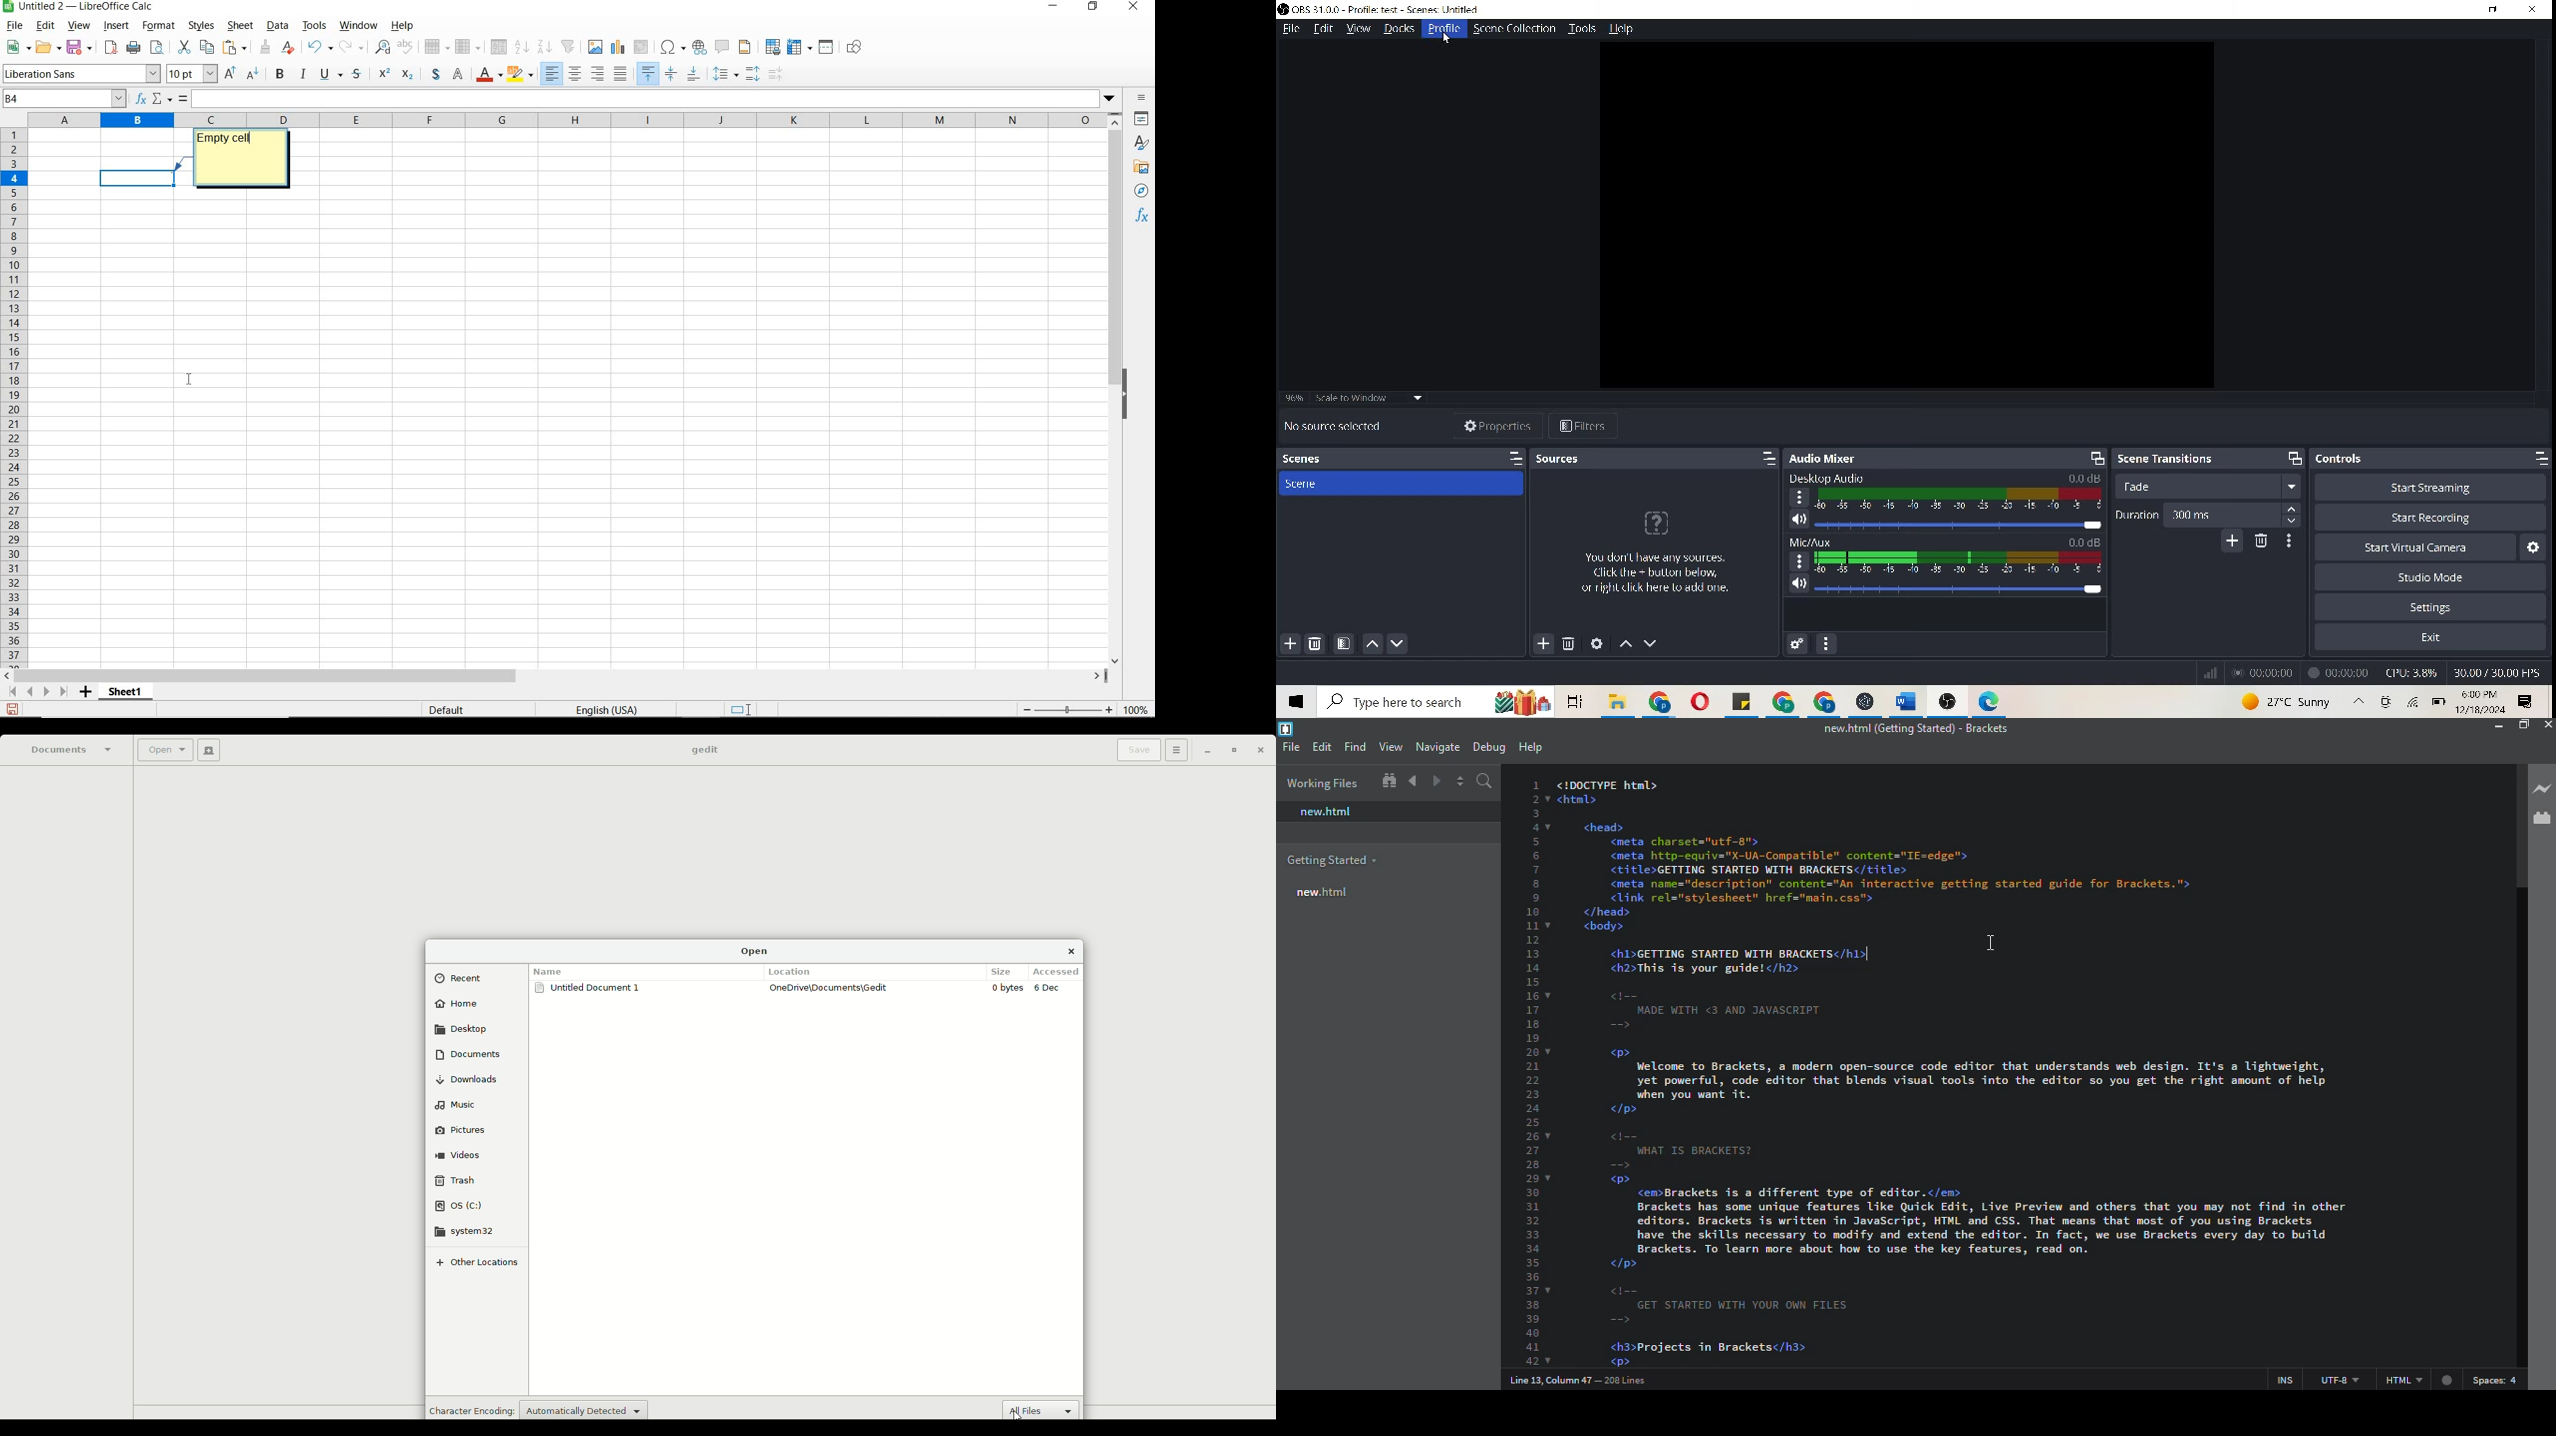  I want to click on audio decibel scale, so click(1958, 500).